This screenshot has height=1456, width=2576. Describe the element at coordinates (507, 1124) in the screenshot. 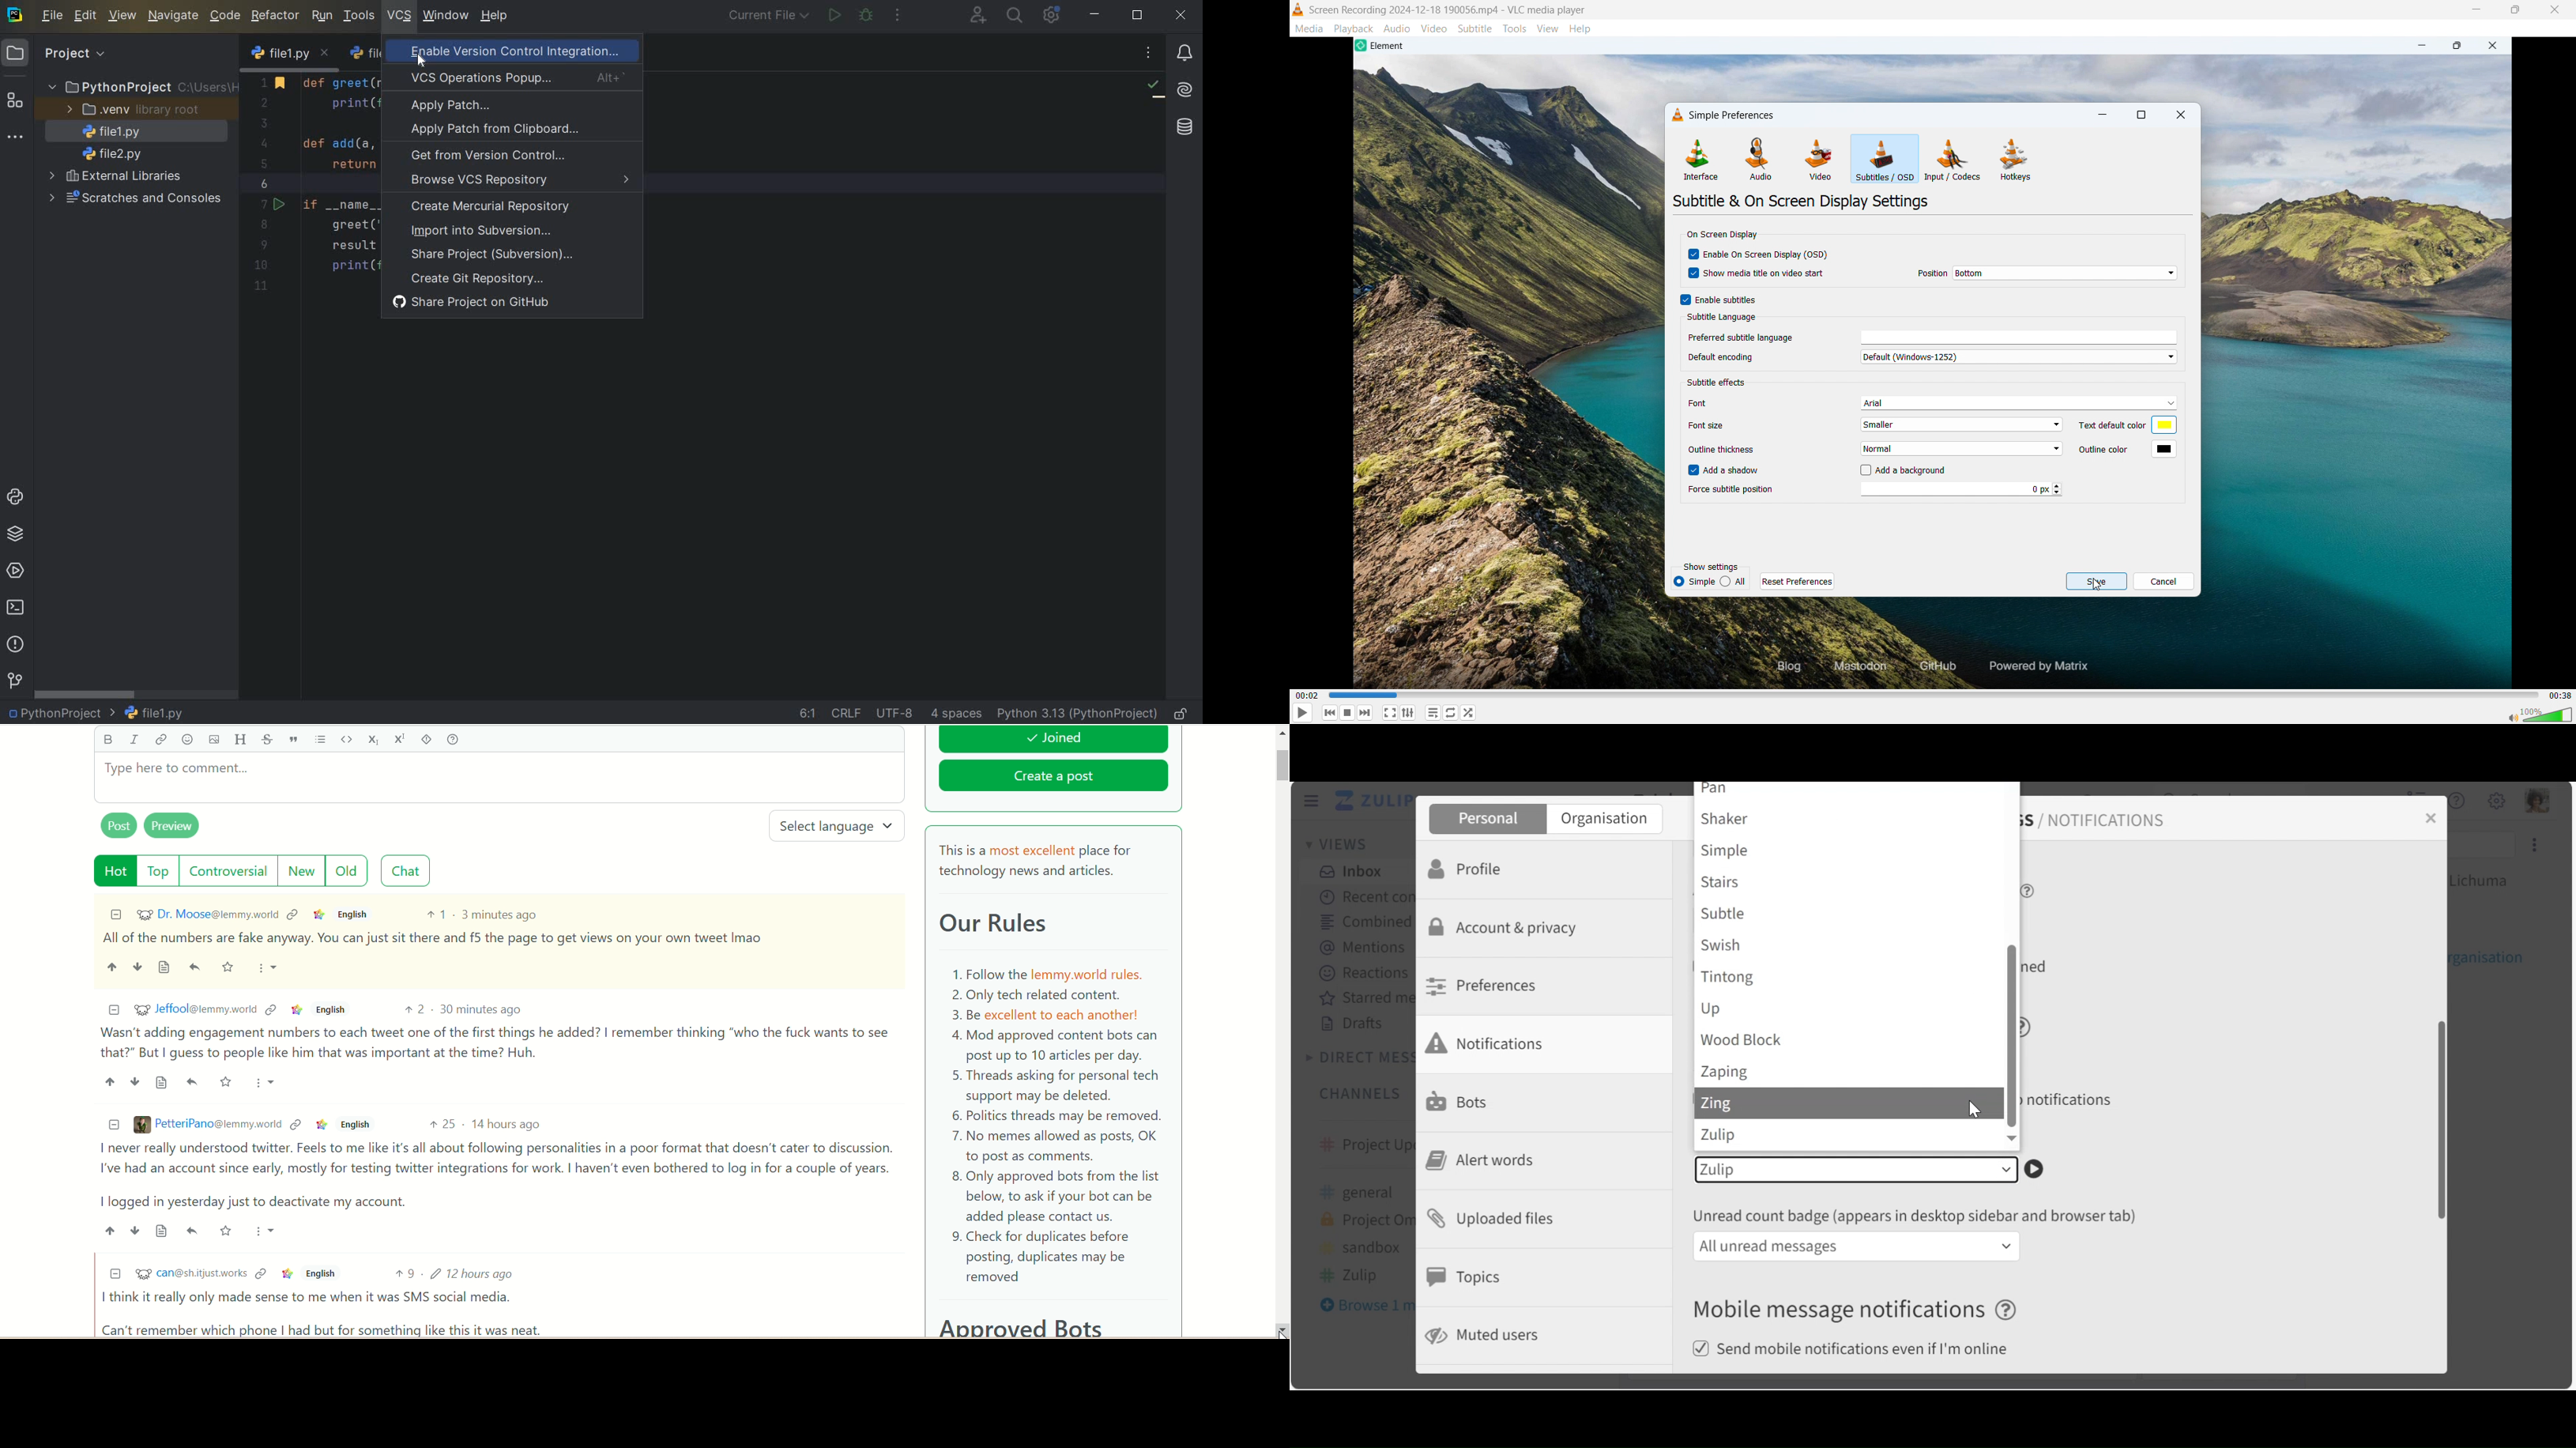

I see `14 hours ago` at that location.